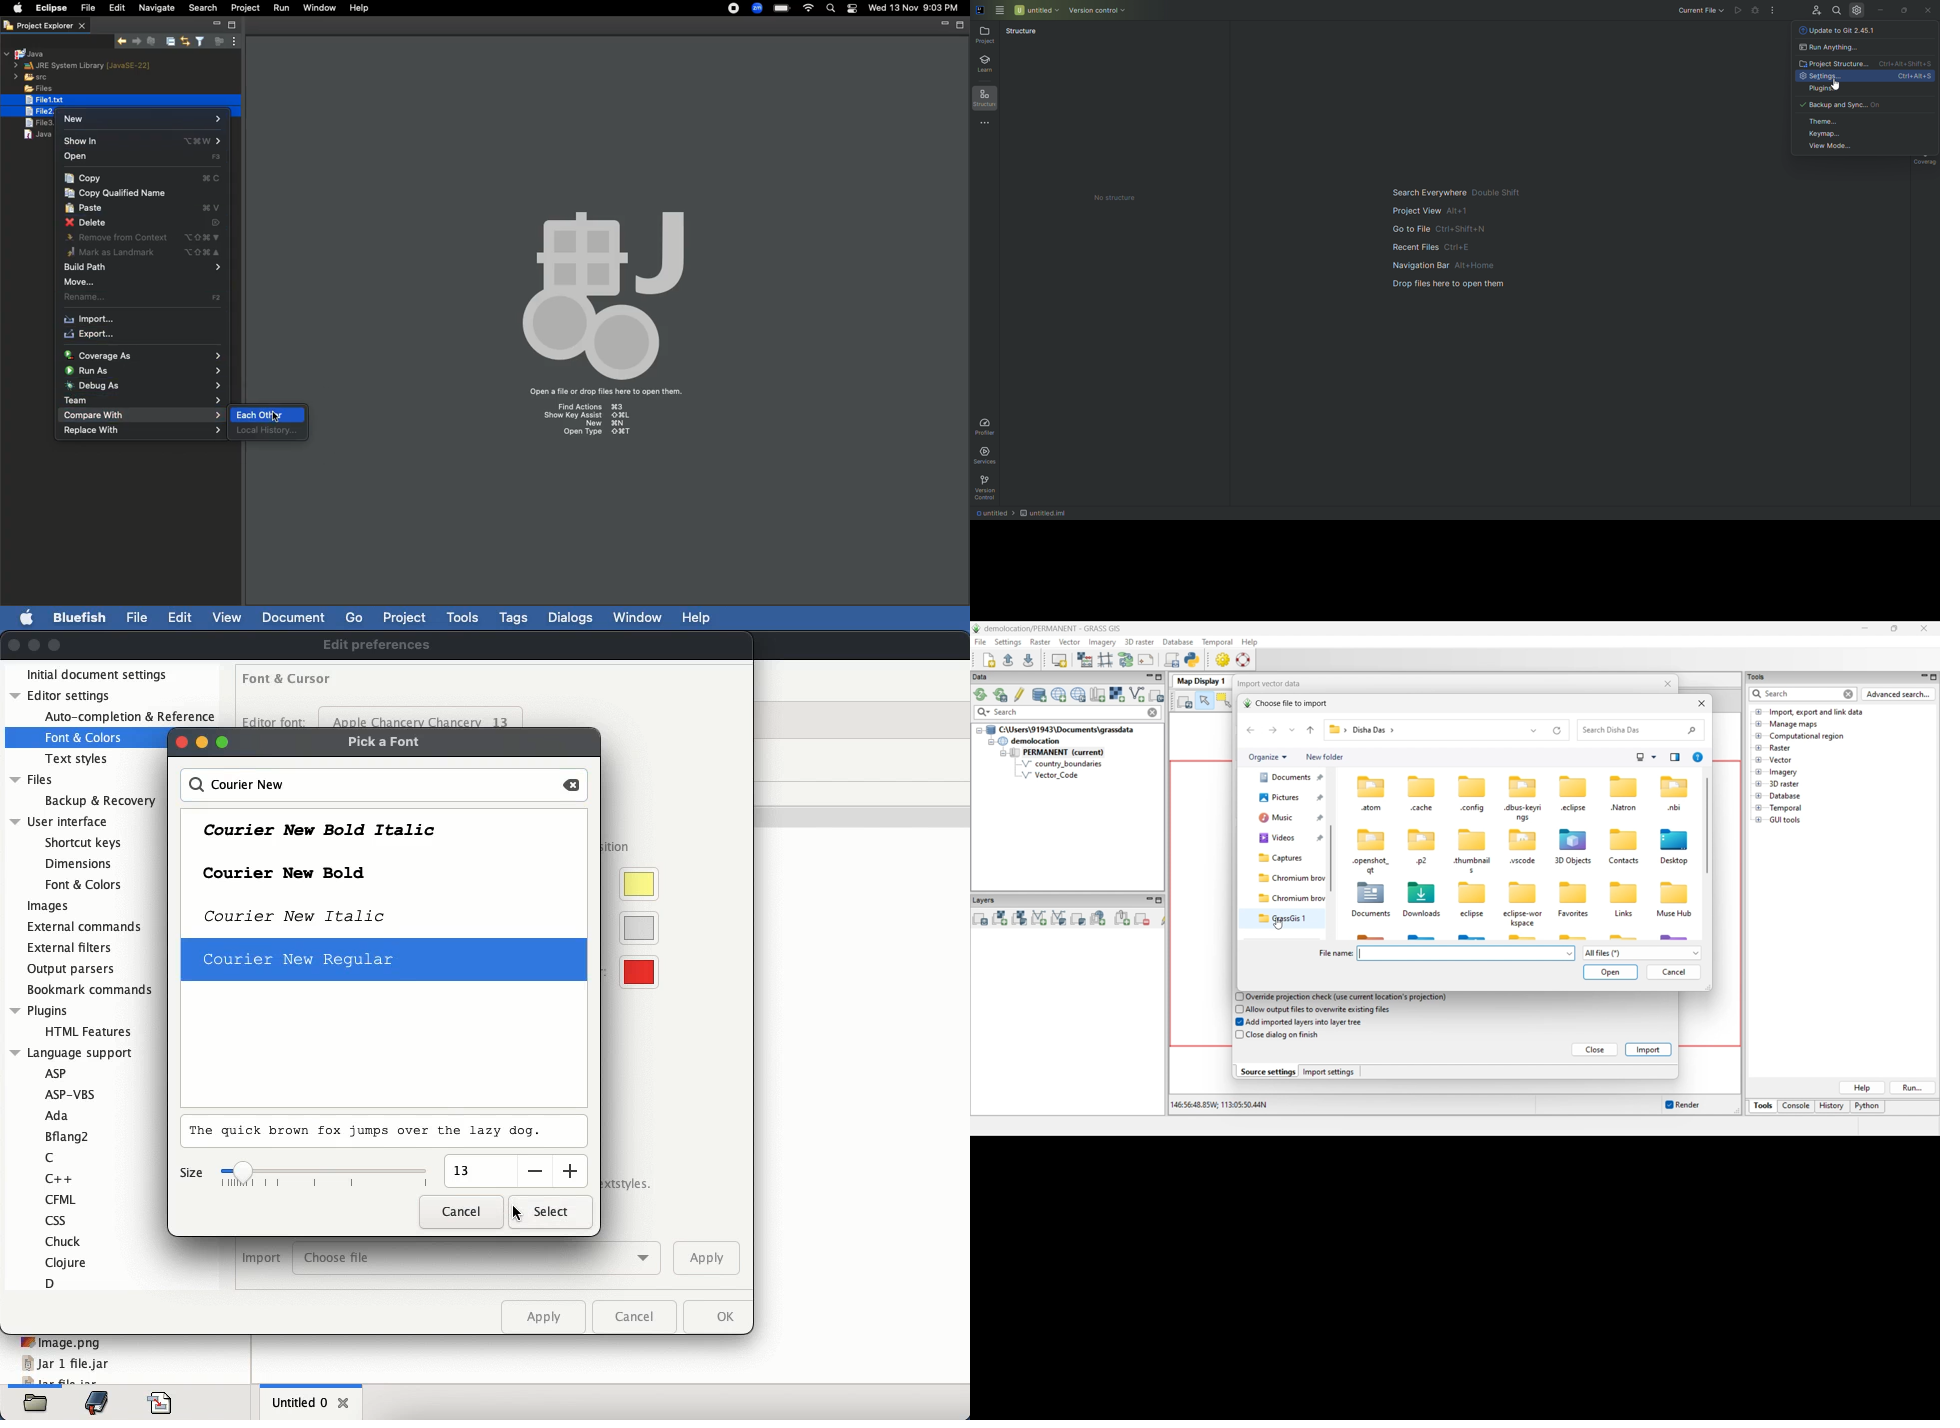  Describe the element at coordinates (991, 454) in the screenshot. I see `Services` at that location.